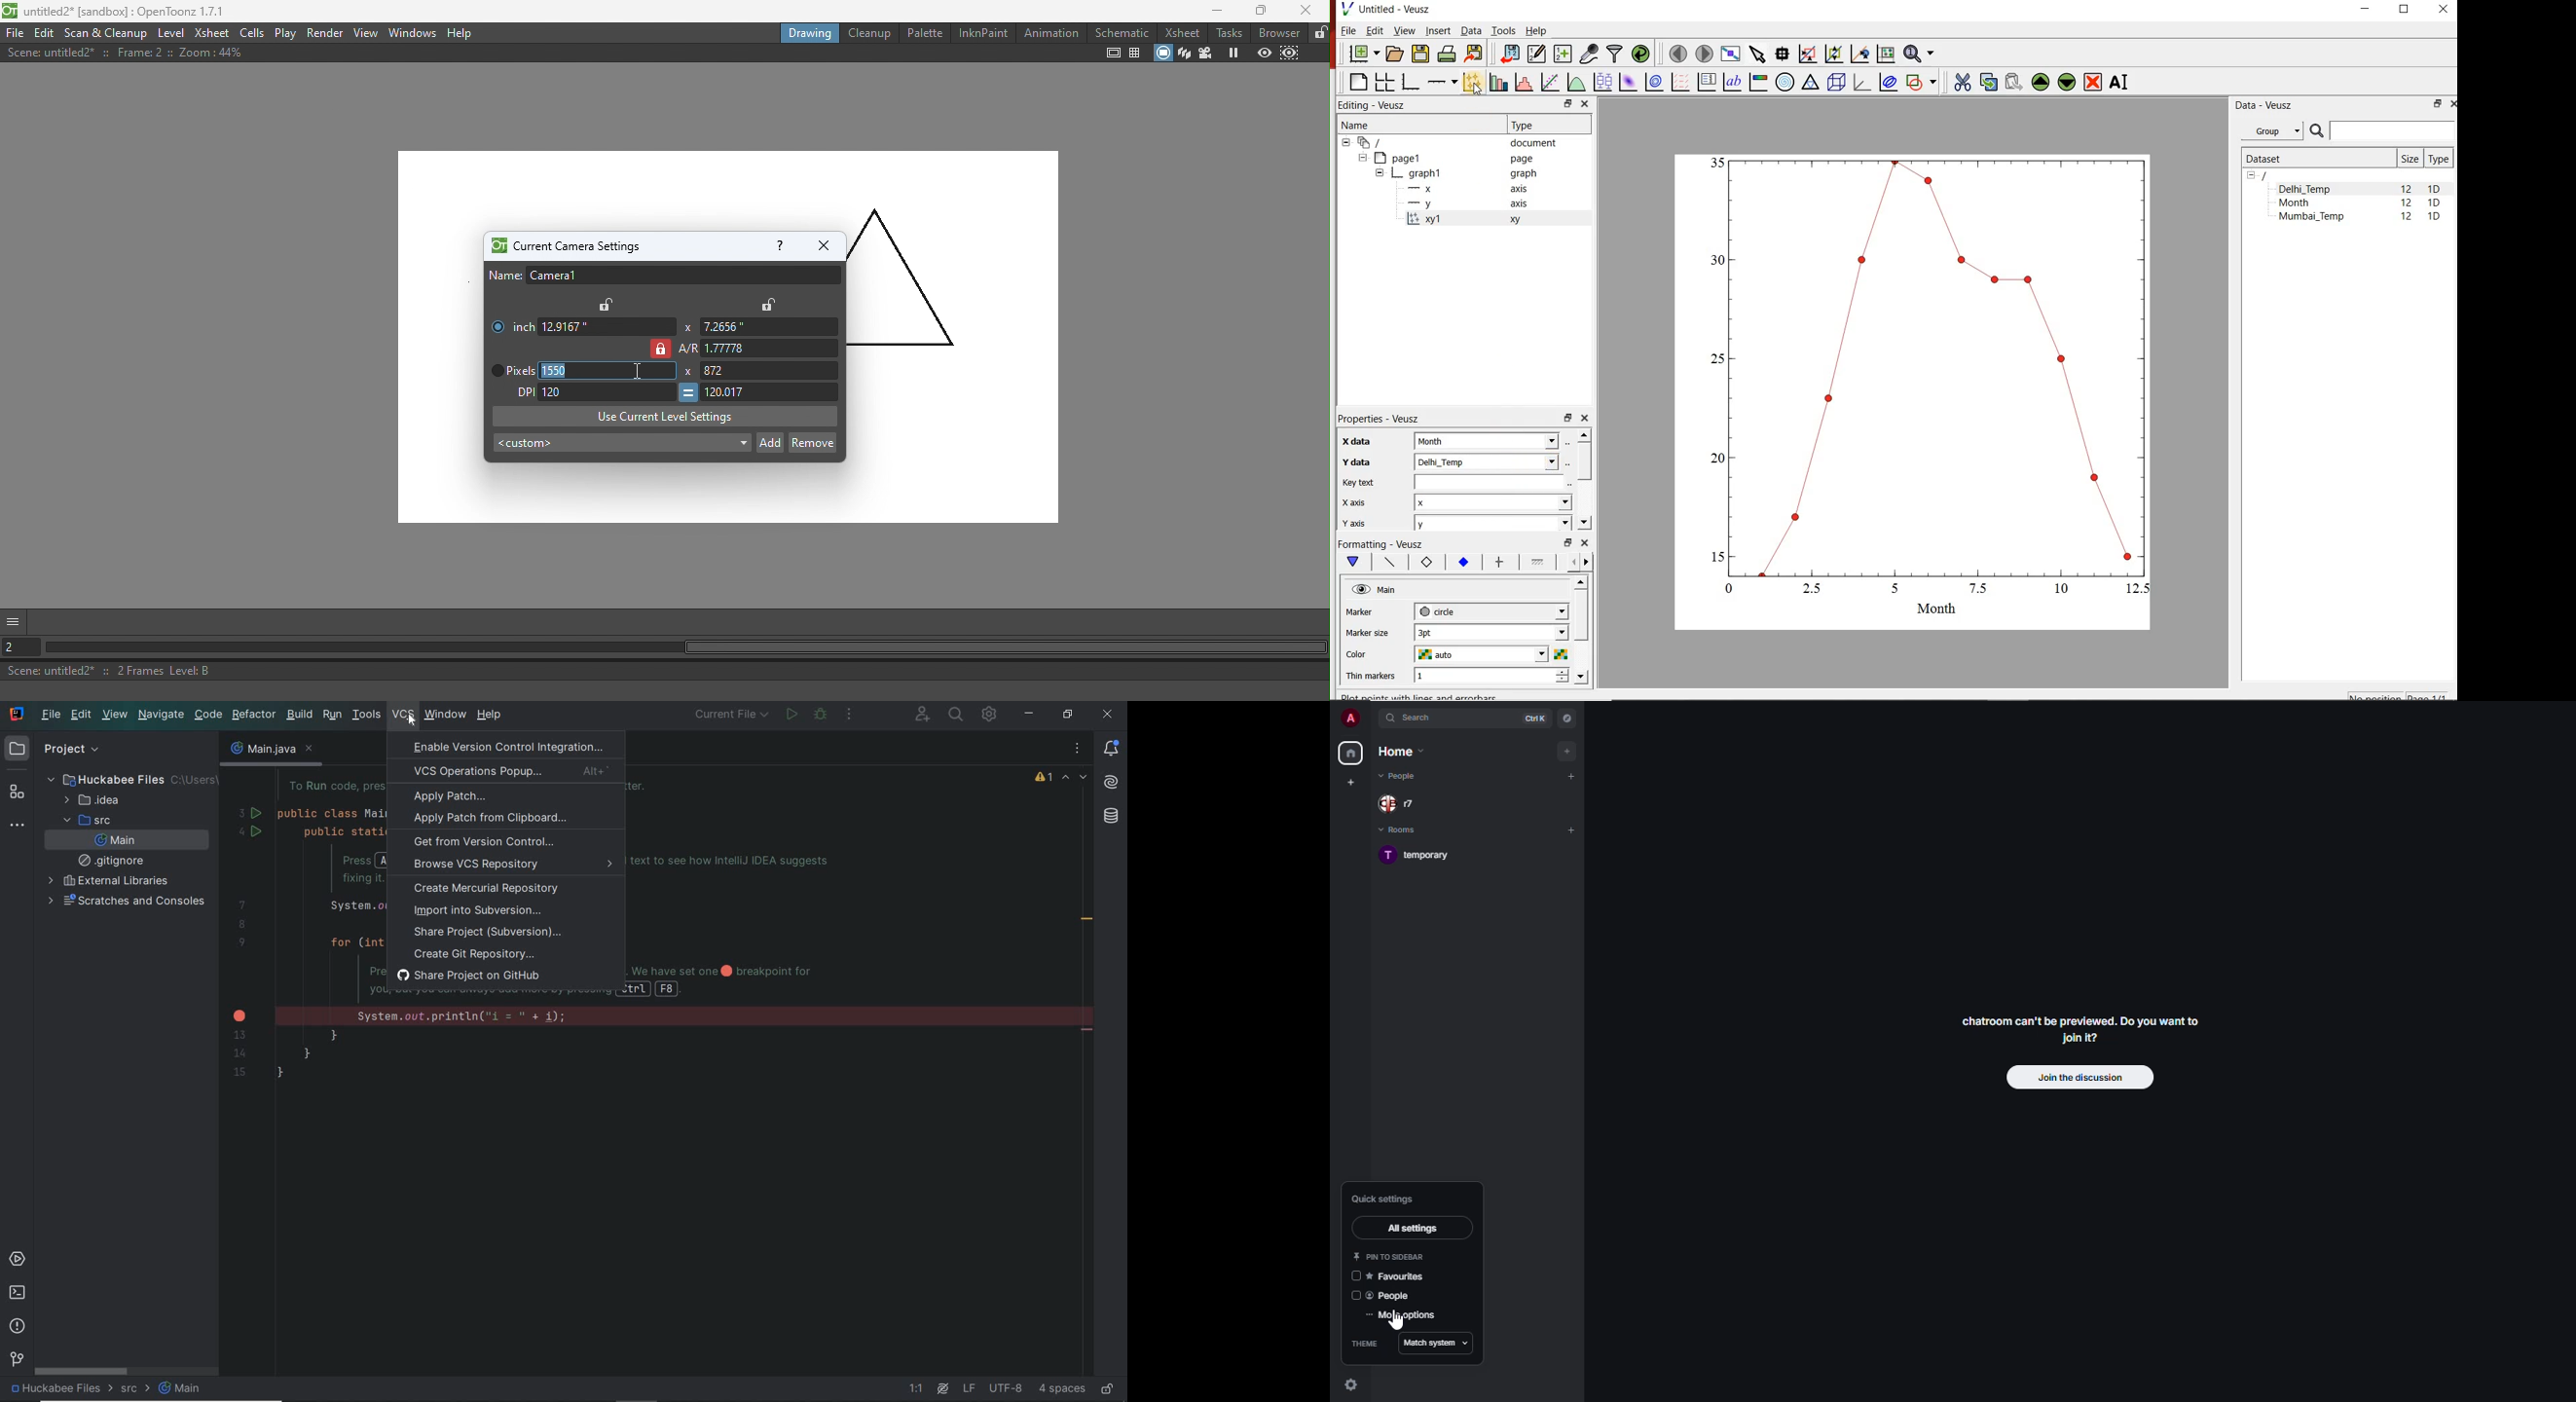 This screenshot has width=2576, height=1428. What do you see at coordinates (1569, 103) in the screenshot?
I see `restore` at bounding box center [1569, 103].